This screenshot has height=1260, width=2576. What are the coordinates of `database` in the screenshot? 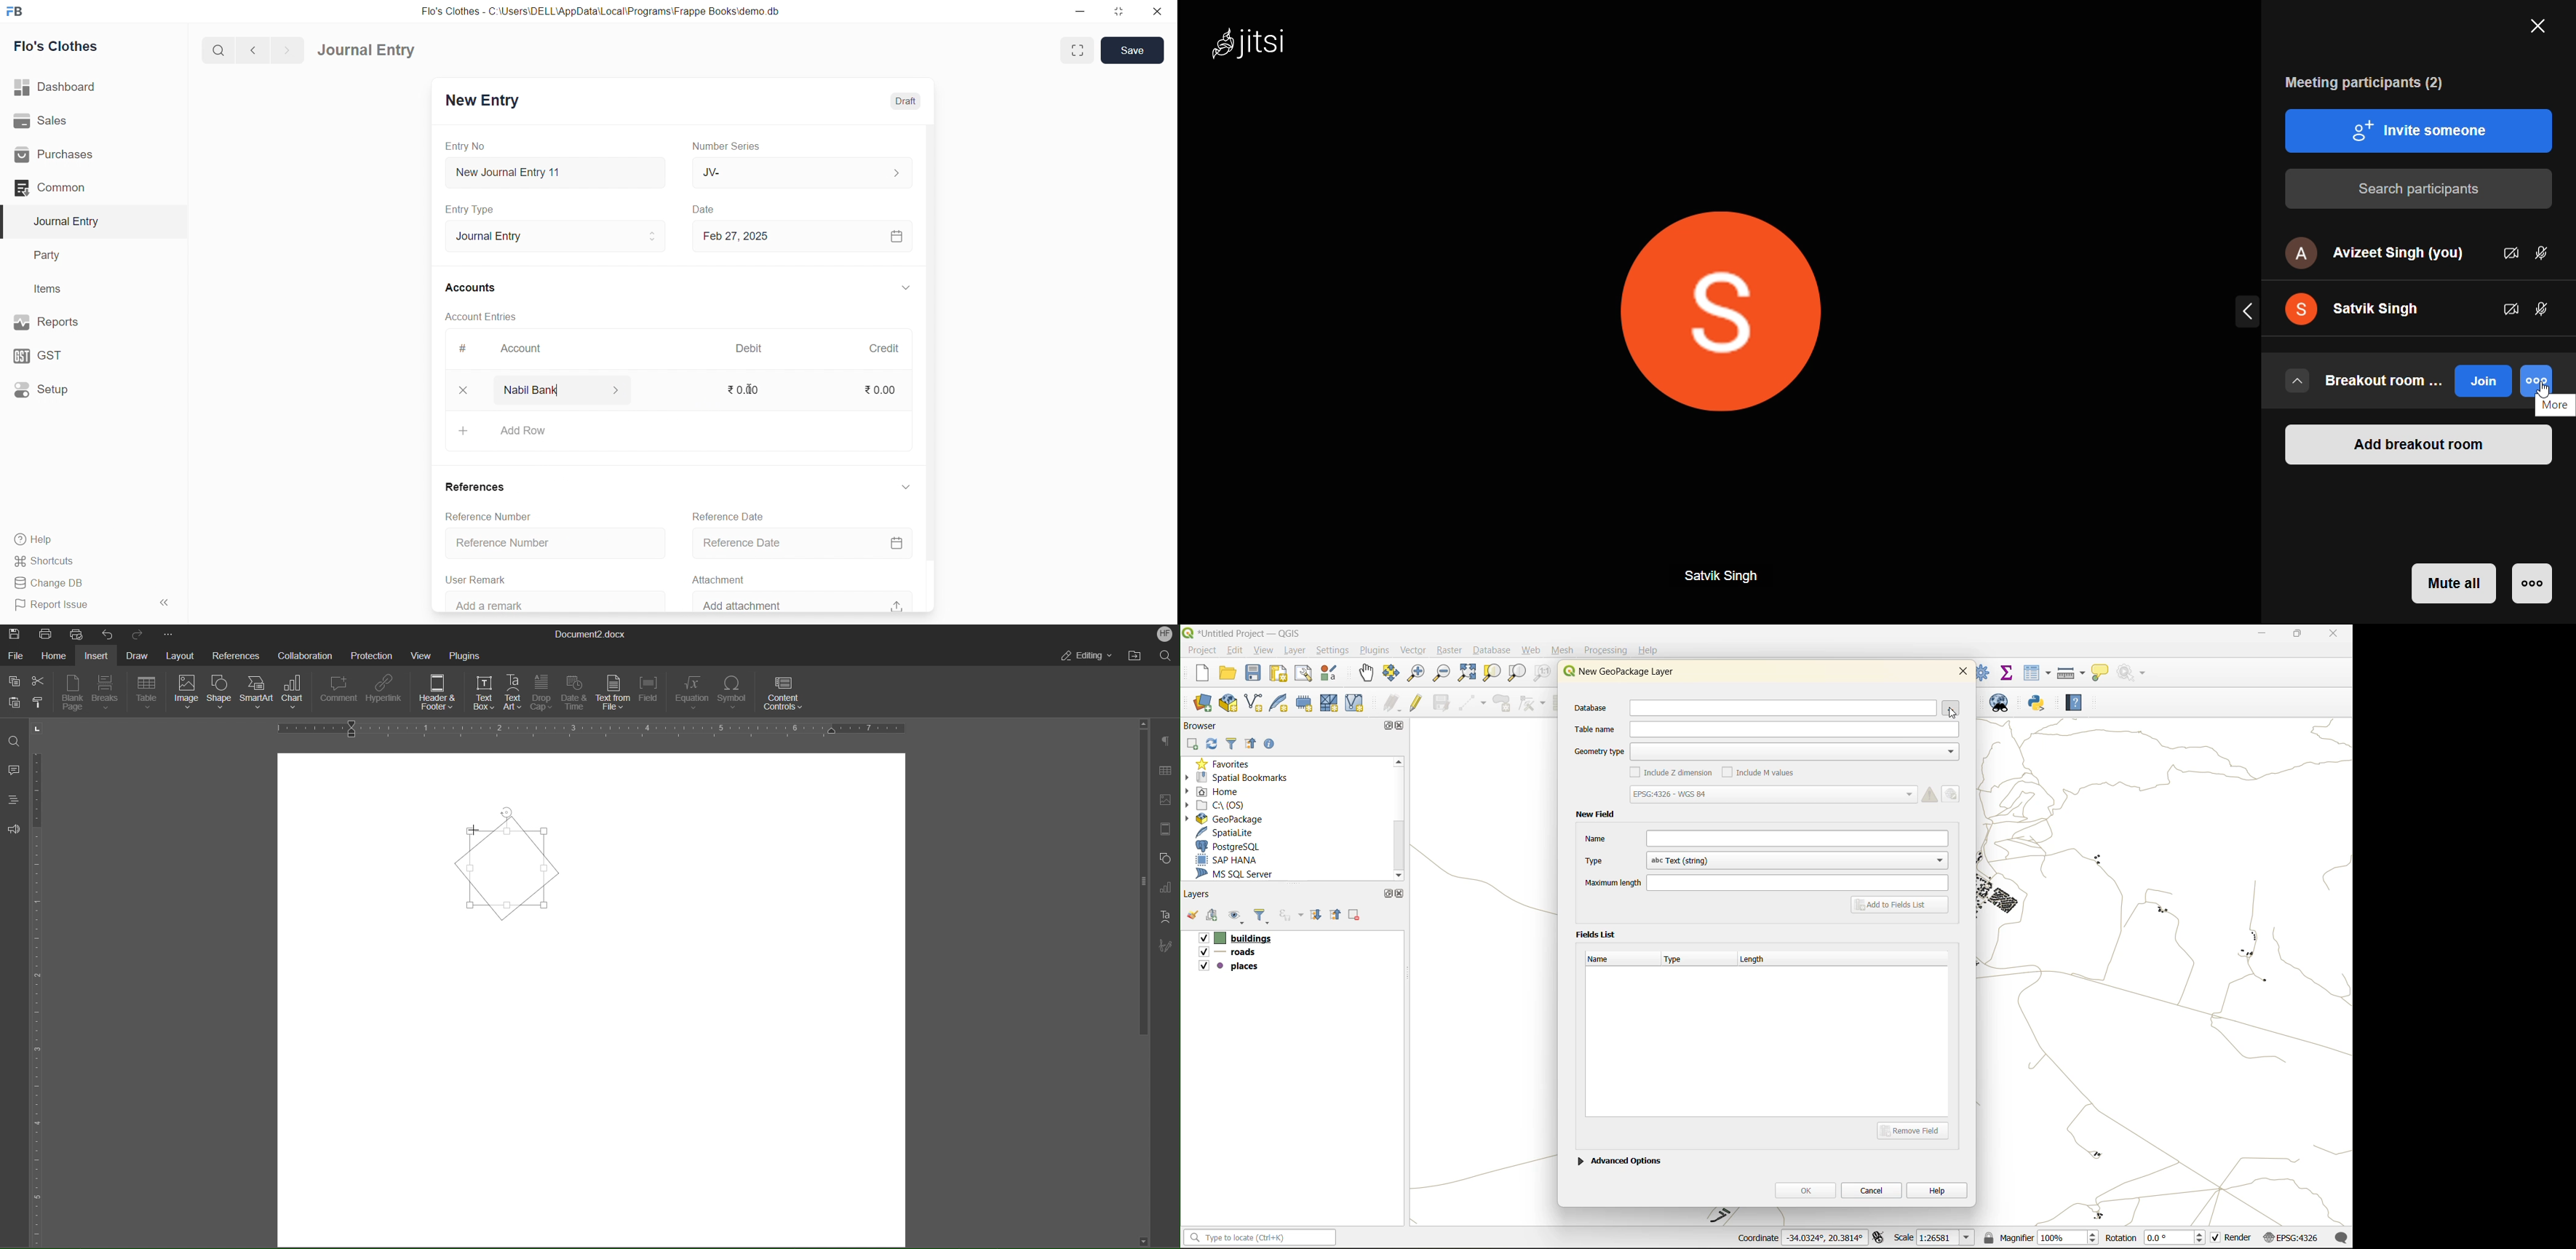 It's located at (1495, 651).